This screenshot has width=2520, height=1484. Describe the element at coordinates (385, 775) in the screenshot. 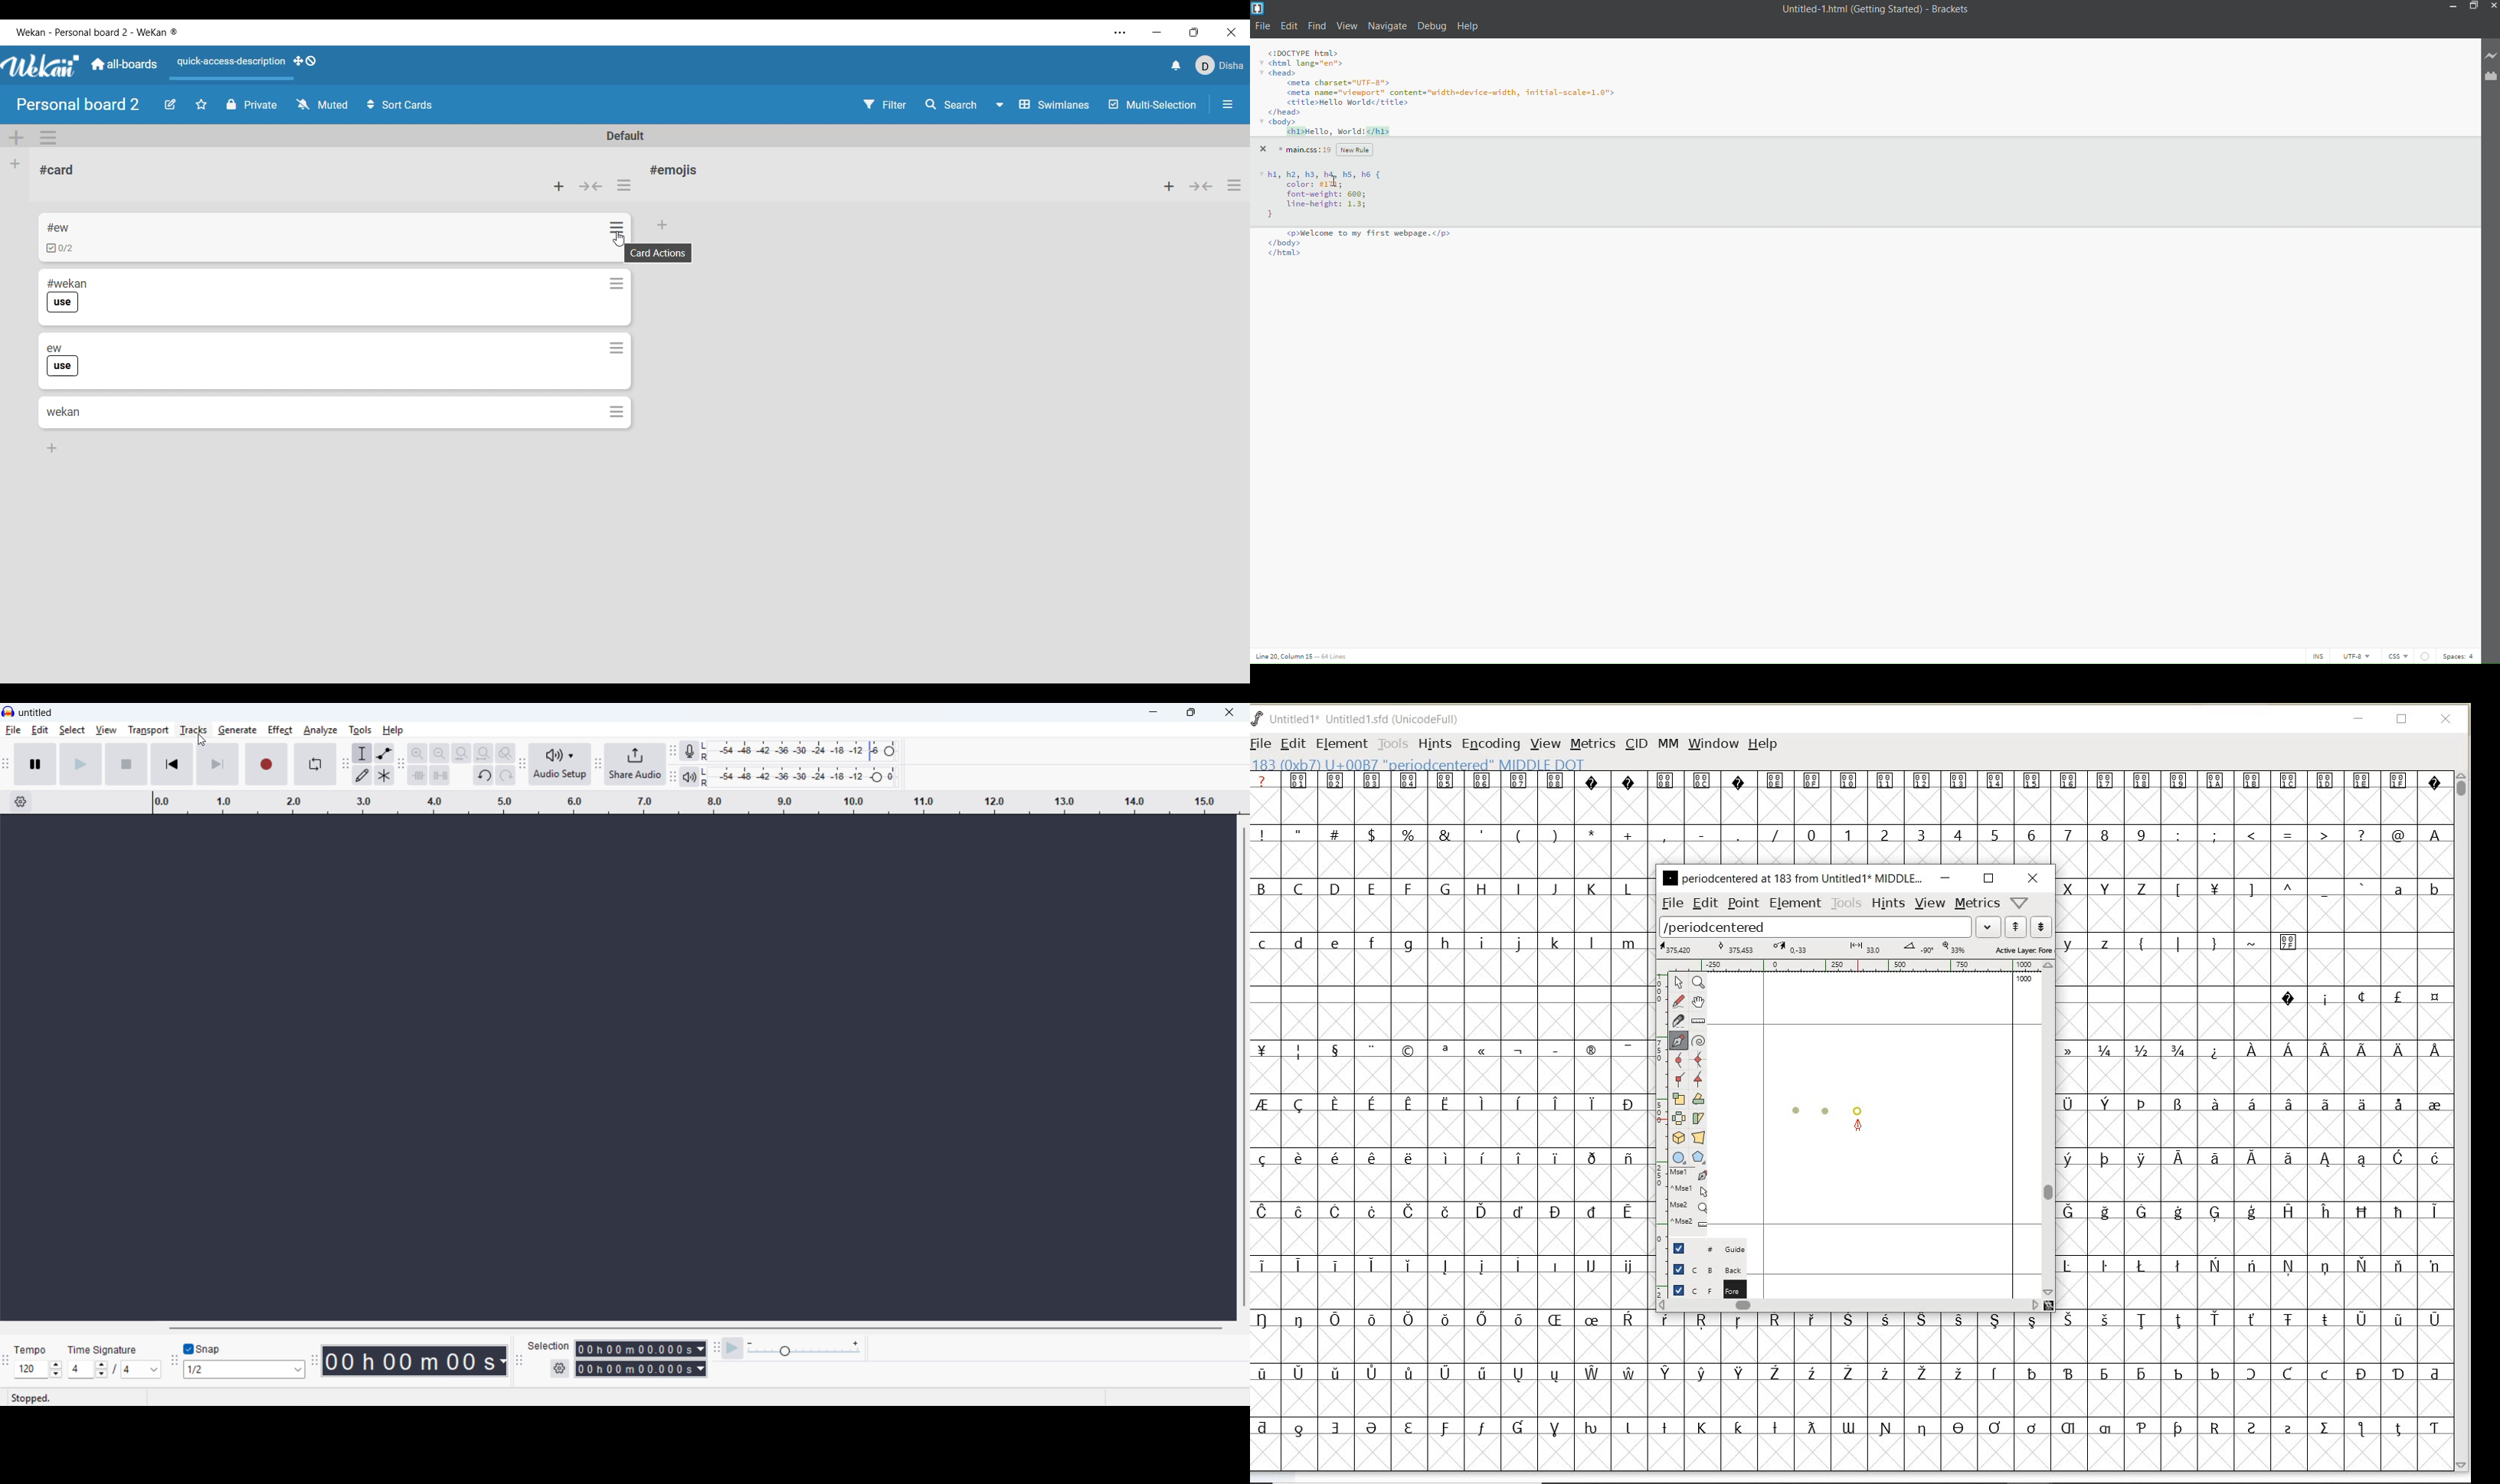

I see `Multi - tool ` at that location.